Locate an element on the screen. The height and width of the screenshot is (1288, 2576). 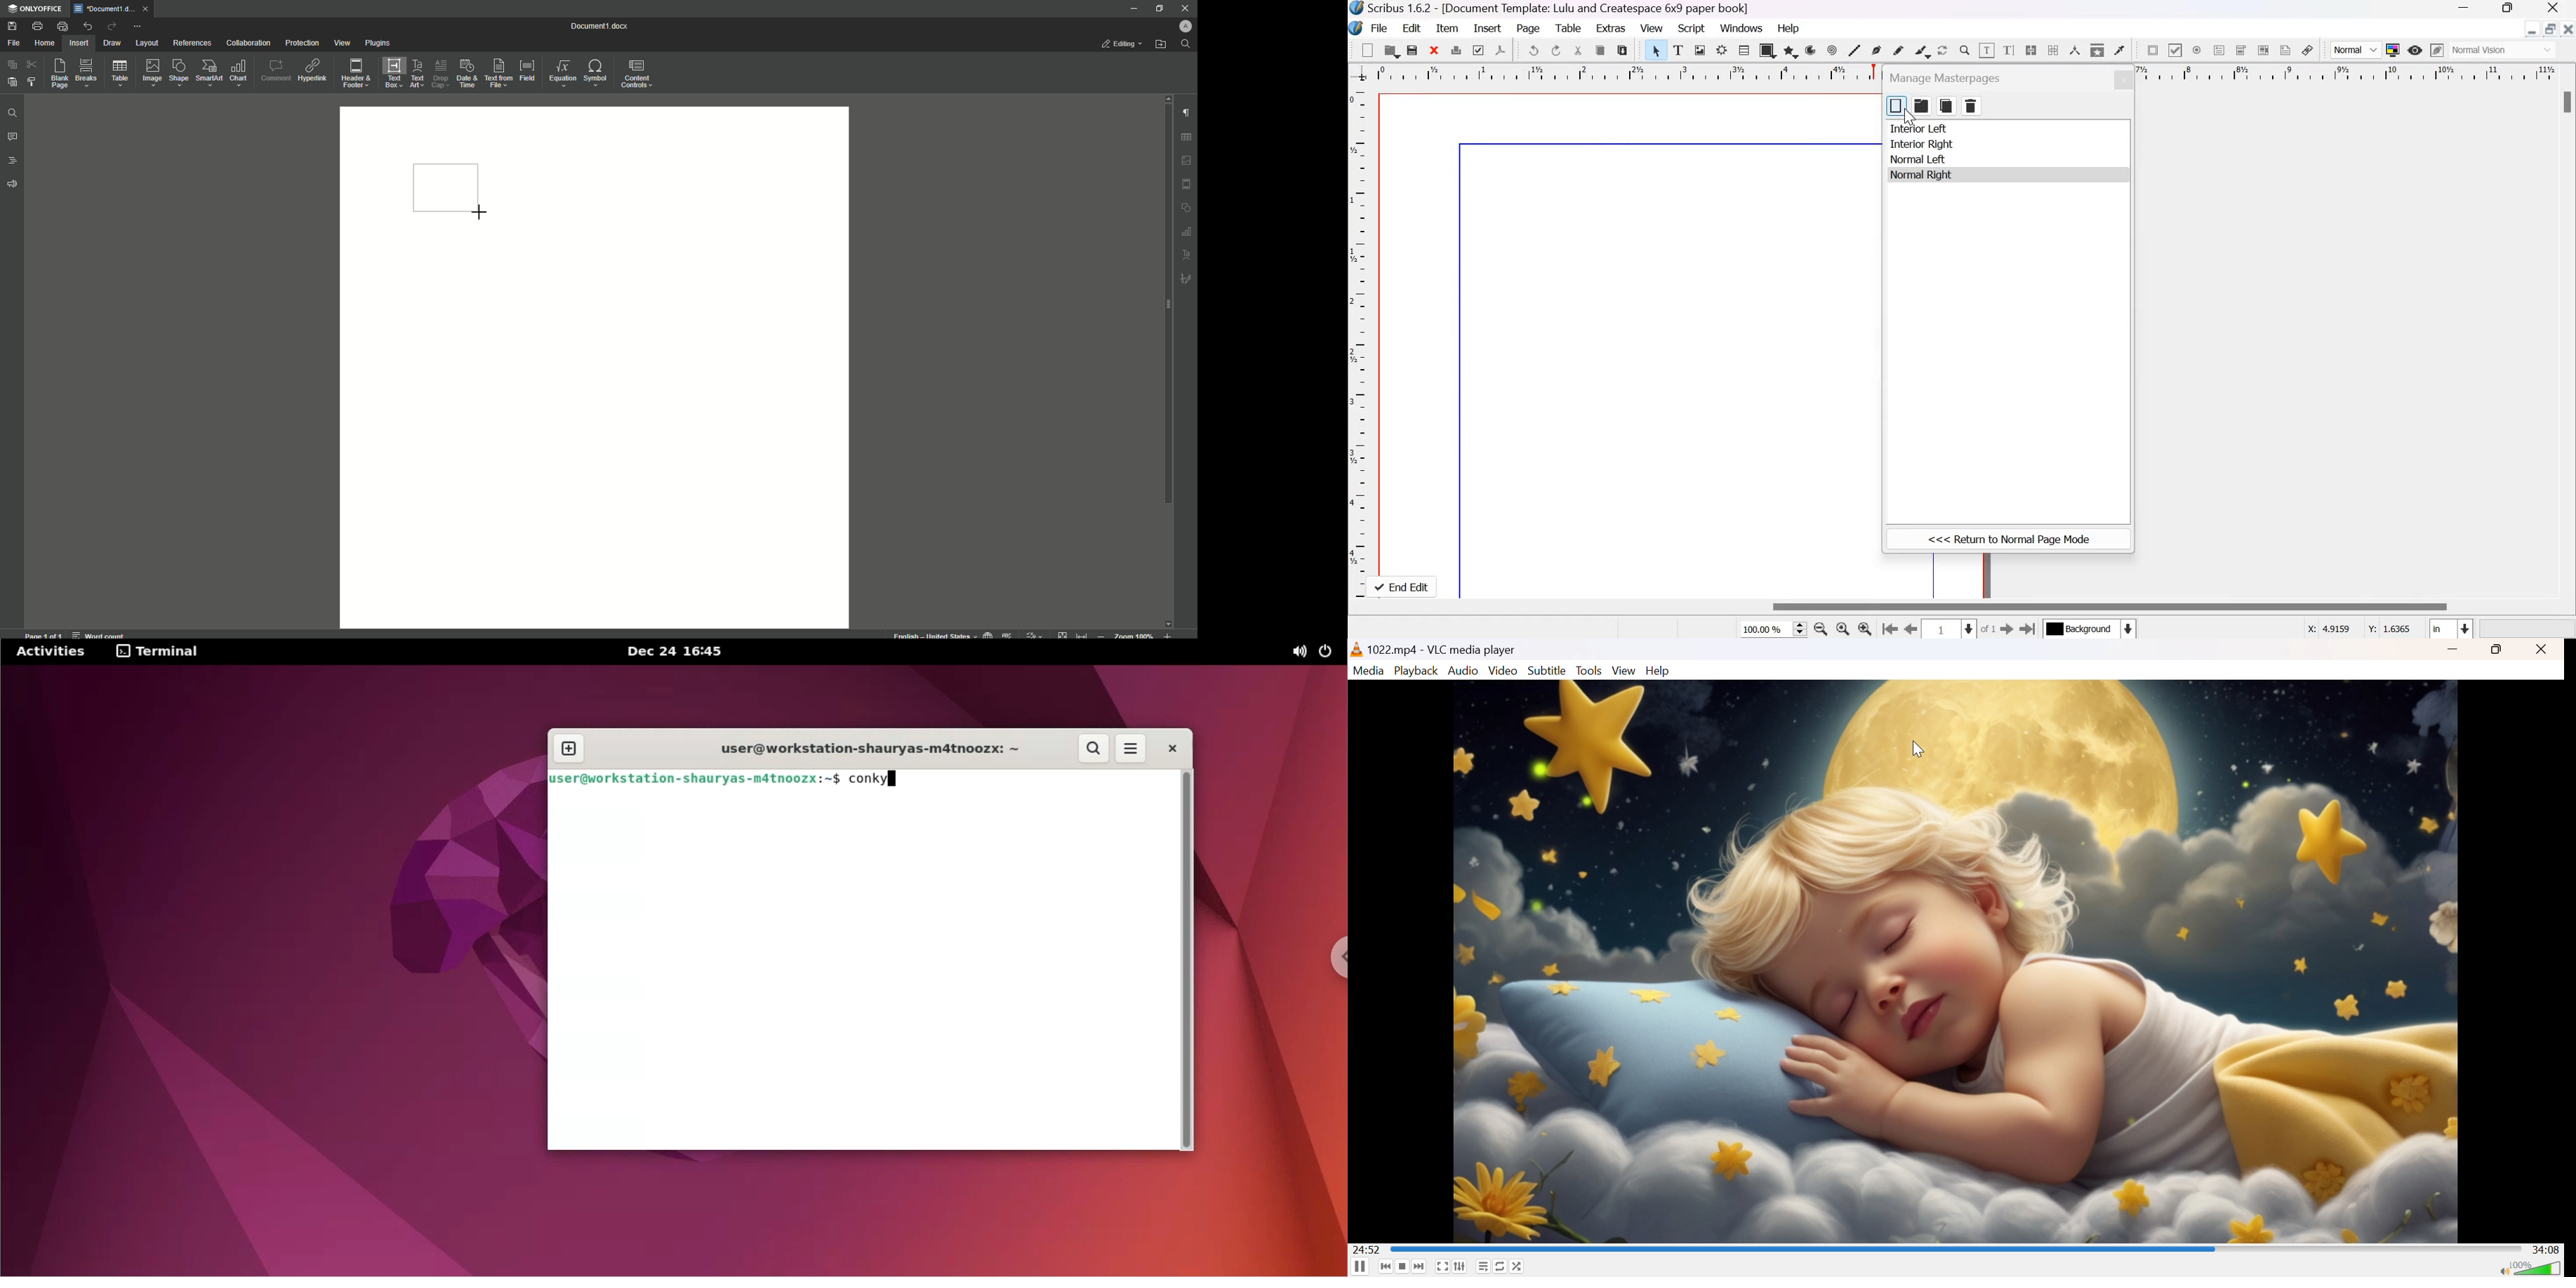
zoom in to 100% is located at coordinates (1840, 628).